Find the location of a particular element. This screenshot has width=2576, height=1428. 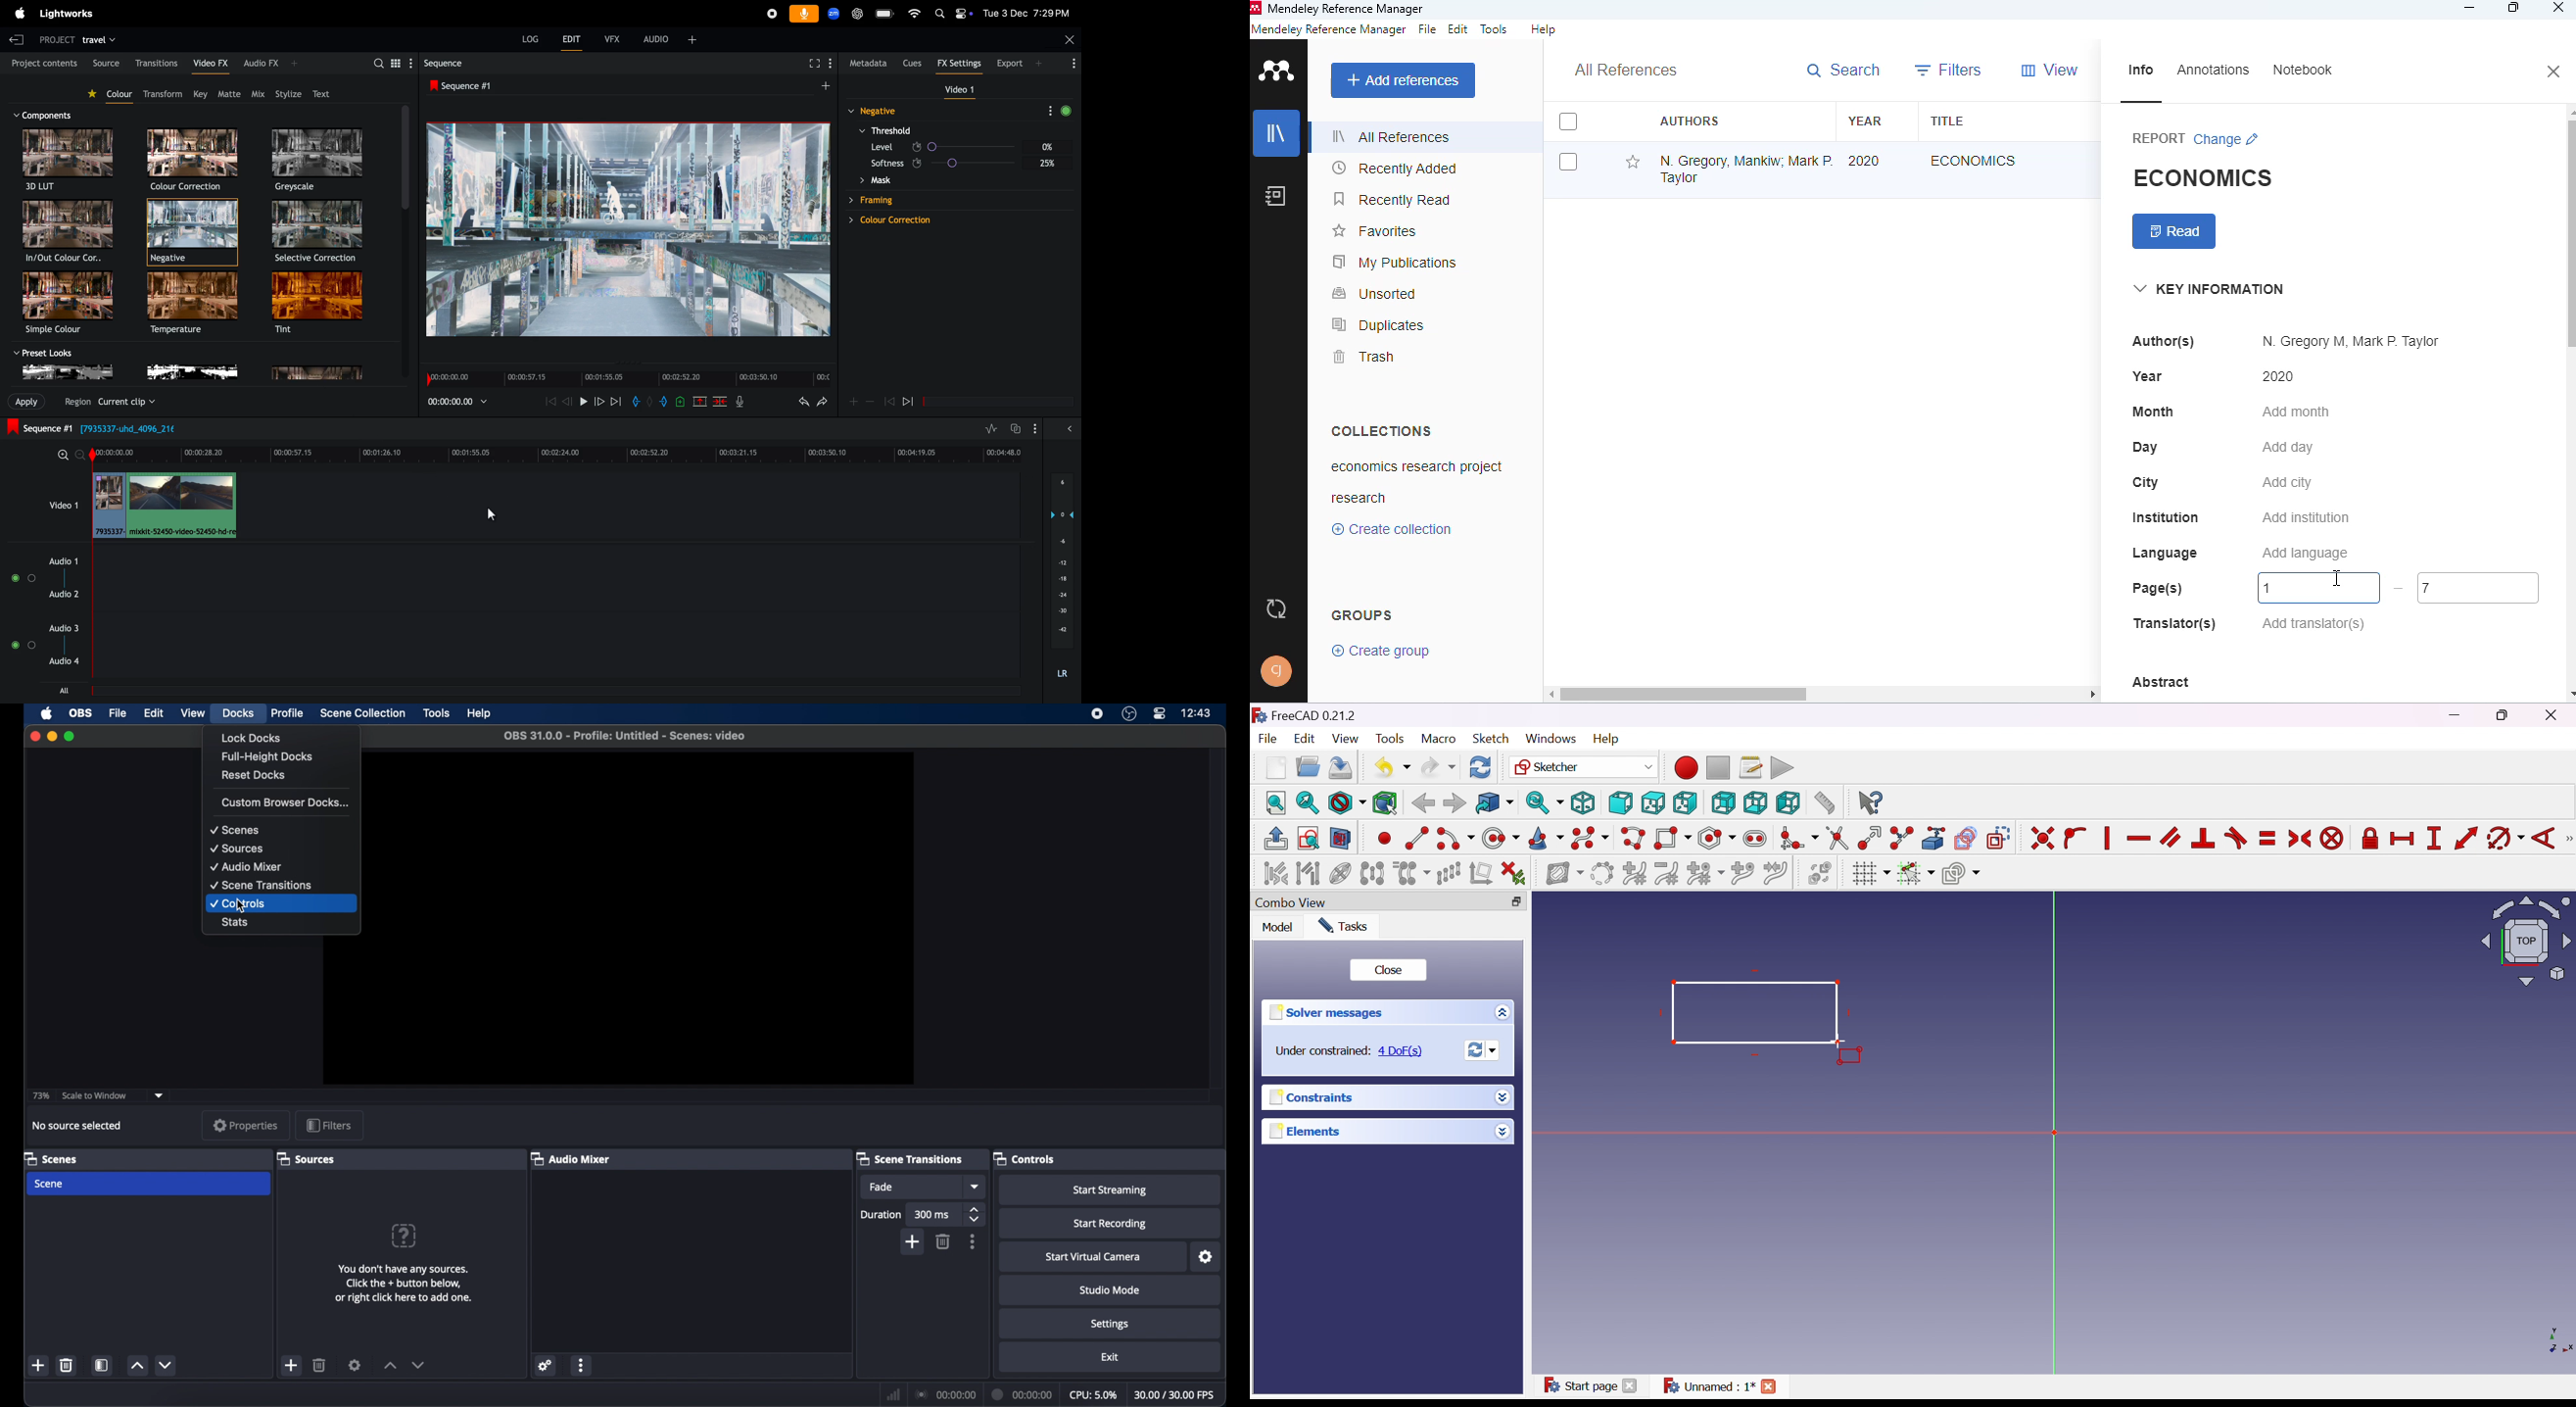

cursor is located at coordinates (241, 906).